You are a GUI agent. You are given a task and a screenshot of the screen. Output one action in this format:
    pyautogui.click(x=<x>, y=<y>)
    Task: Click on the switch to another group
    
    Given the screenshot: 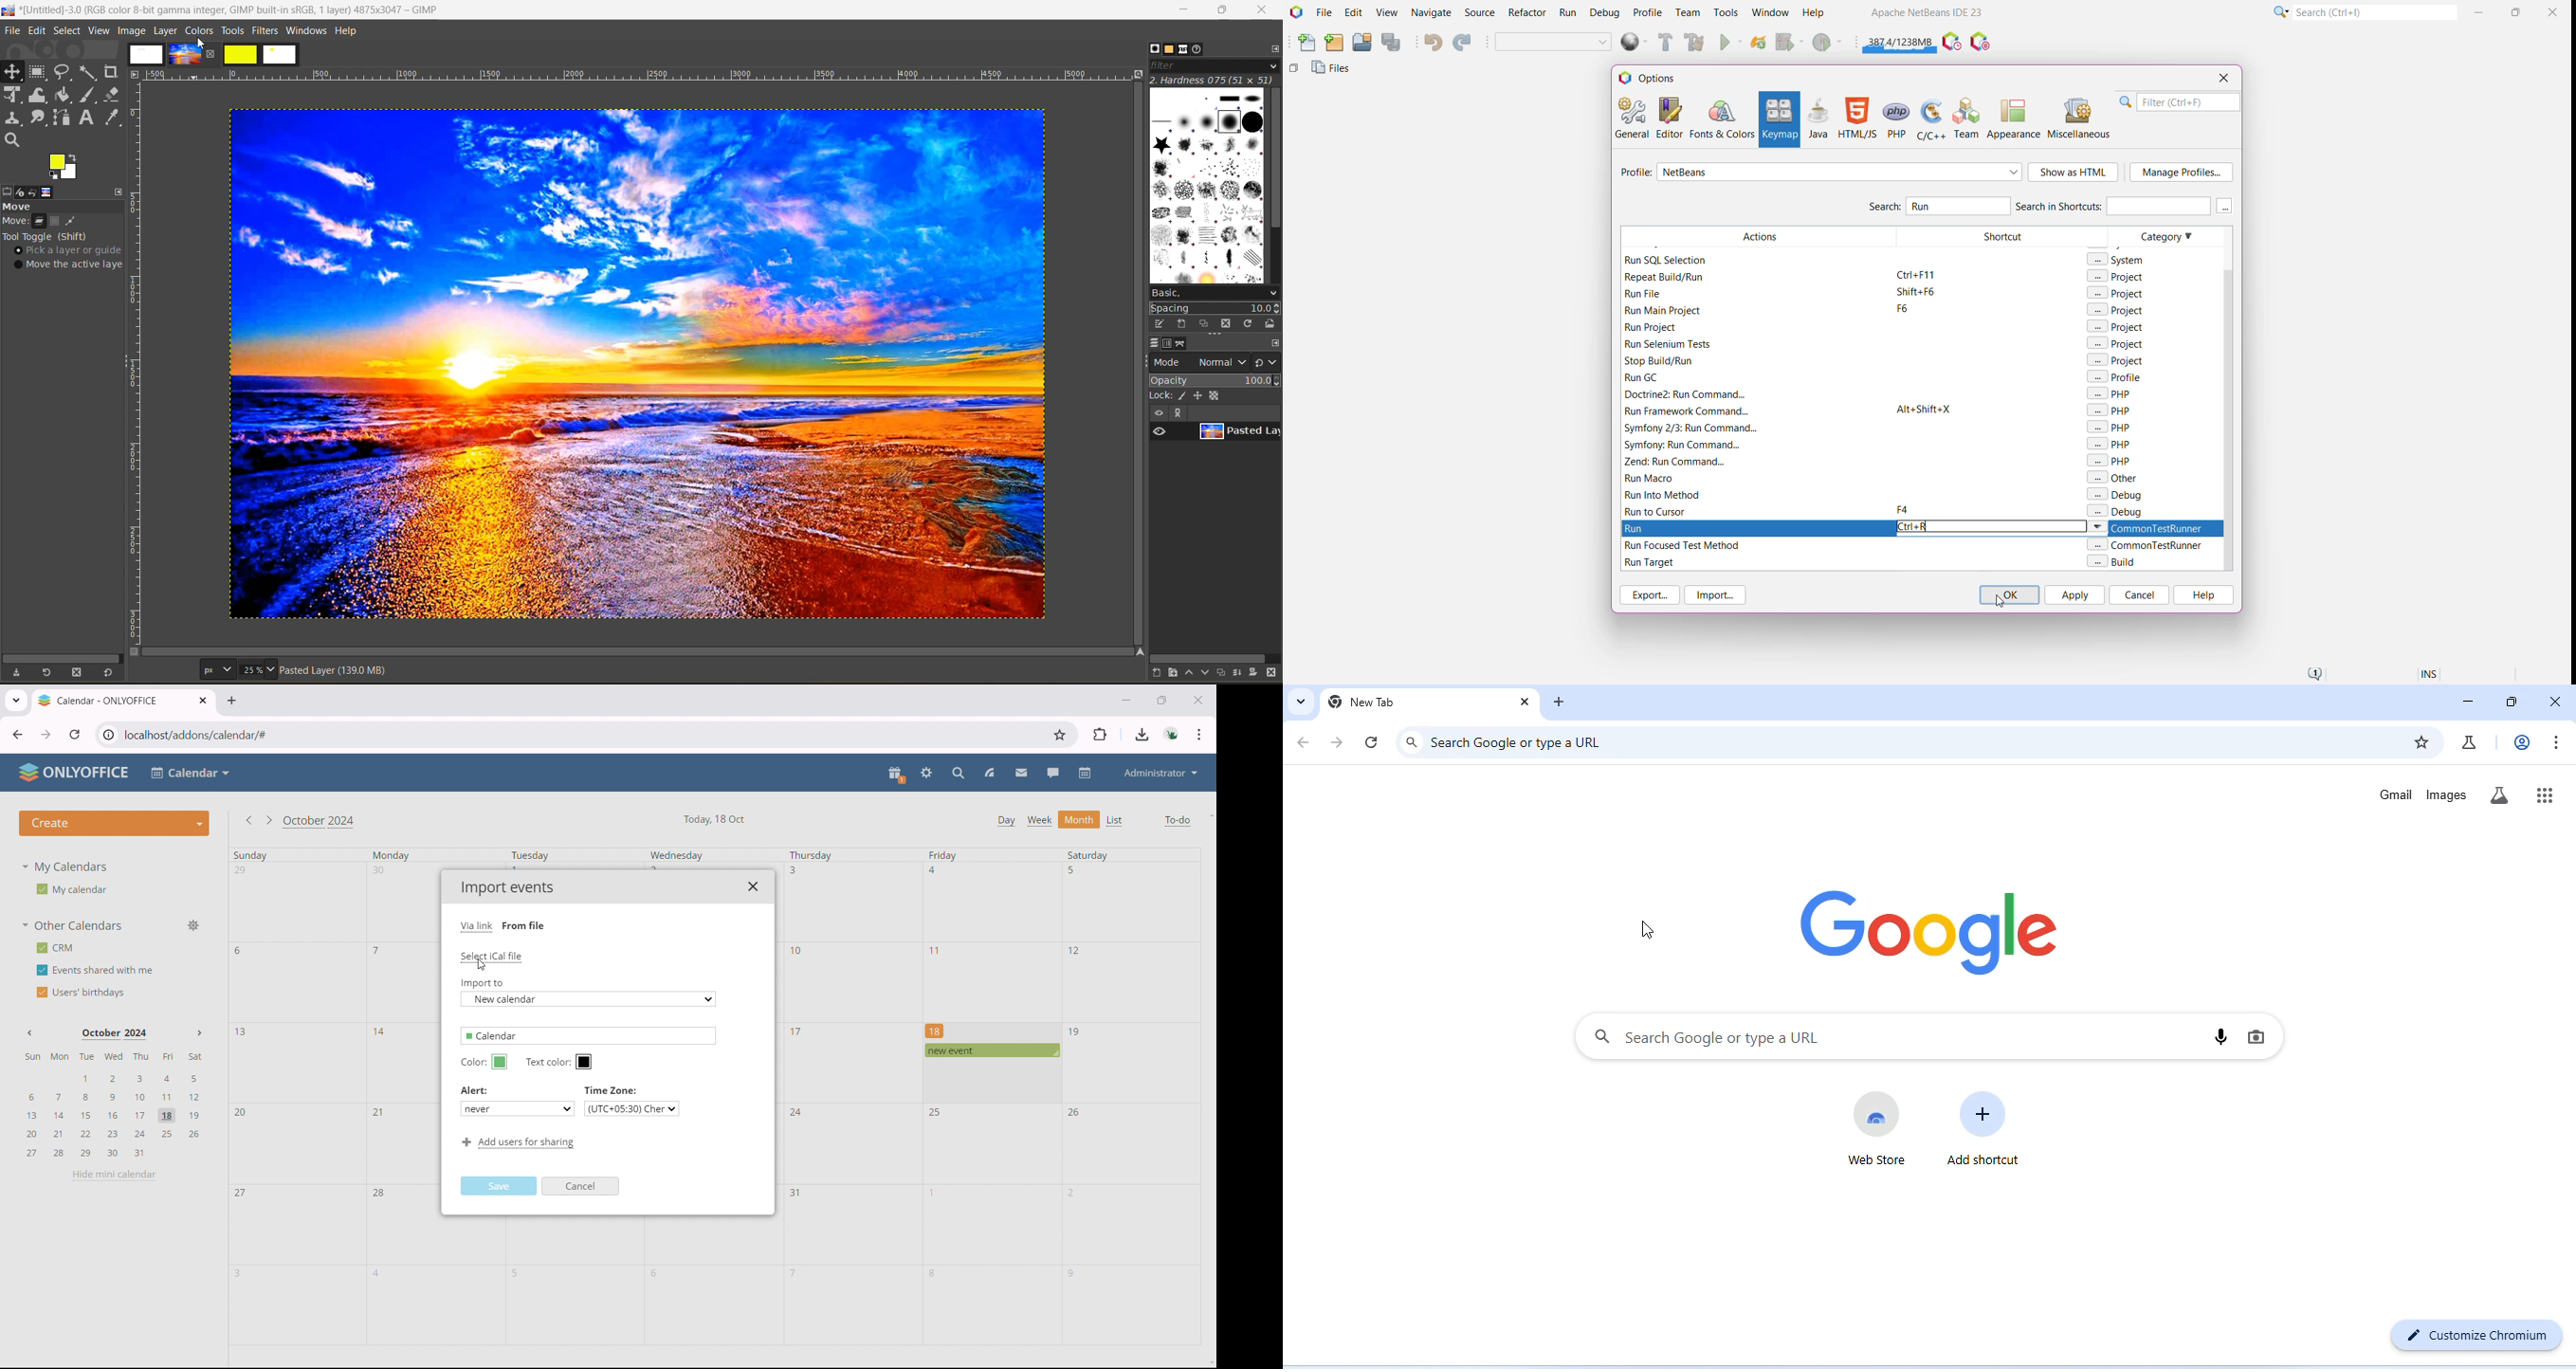 What is the action you would take?
    pyautogui.click(x=1268, y=365)
    